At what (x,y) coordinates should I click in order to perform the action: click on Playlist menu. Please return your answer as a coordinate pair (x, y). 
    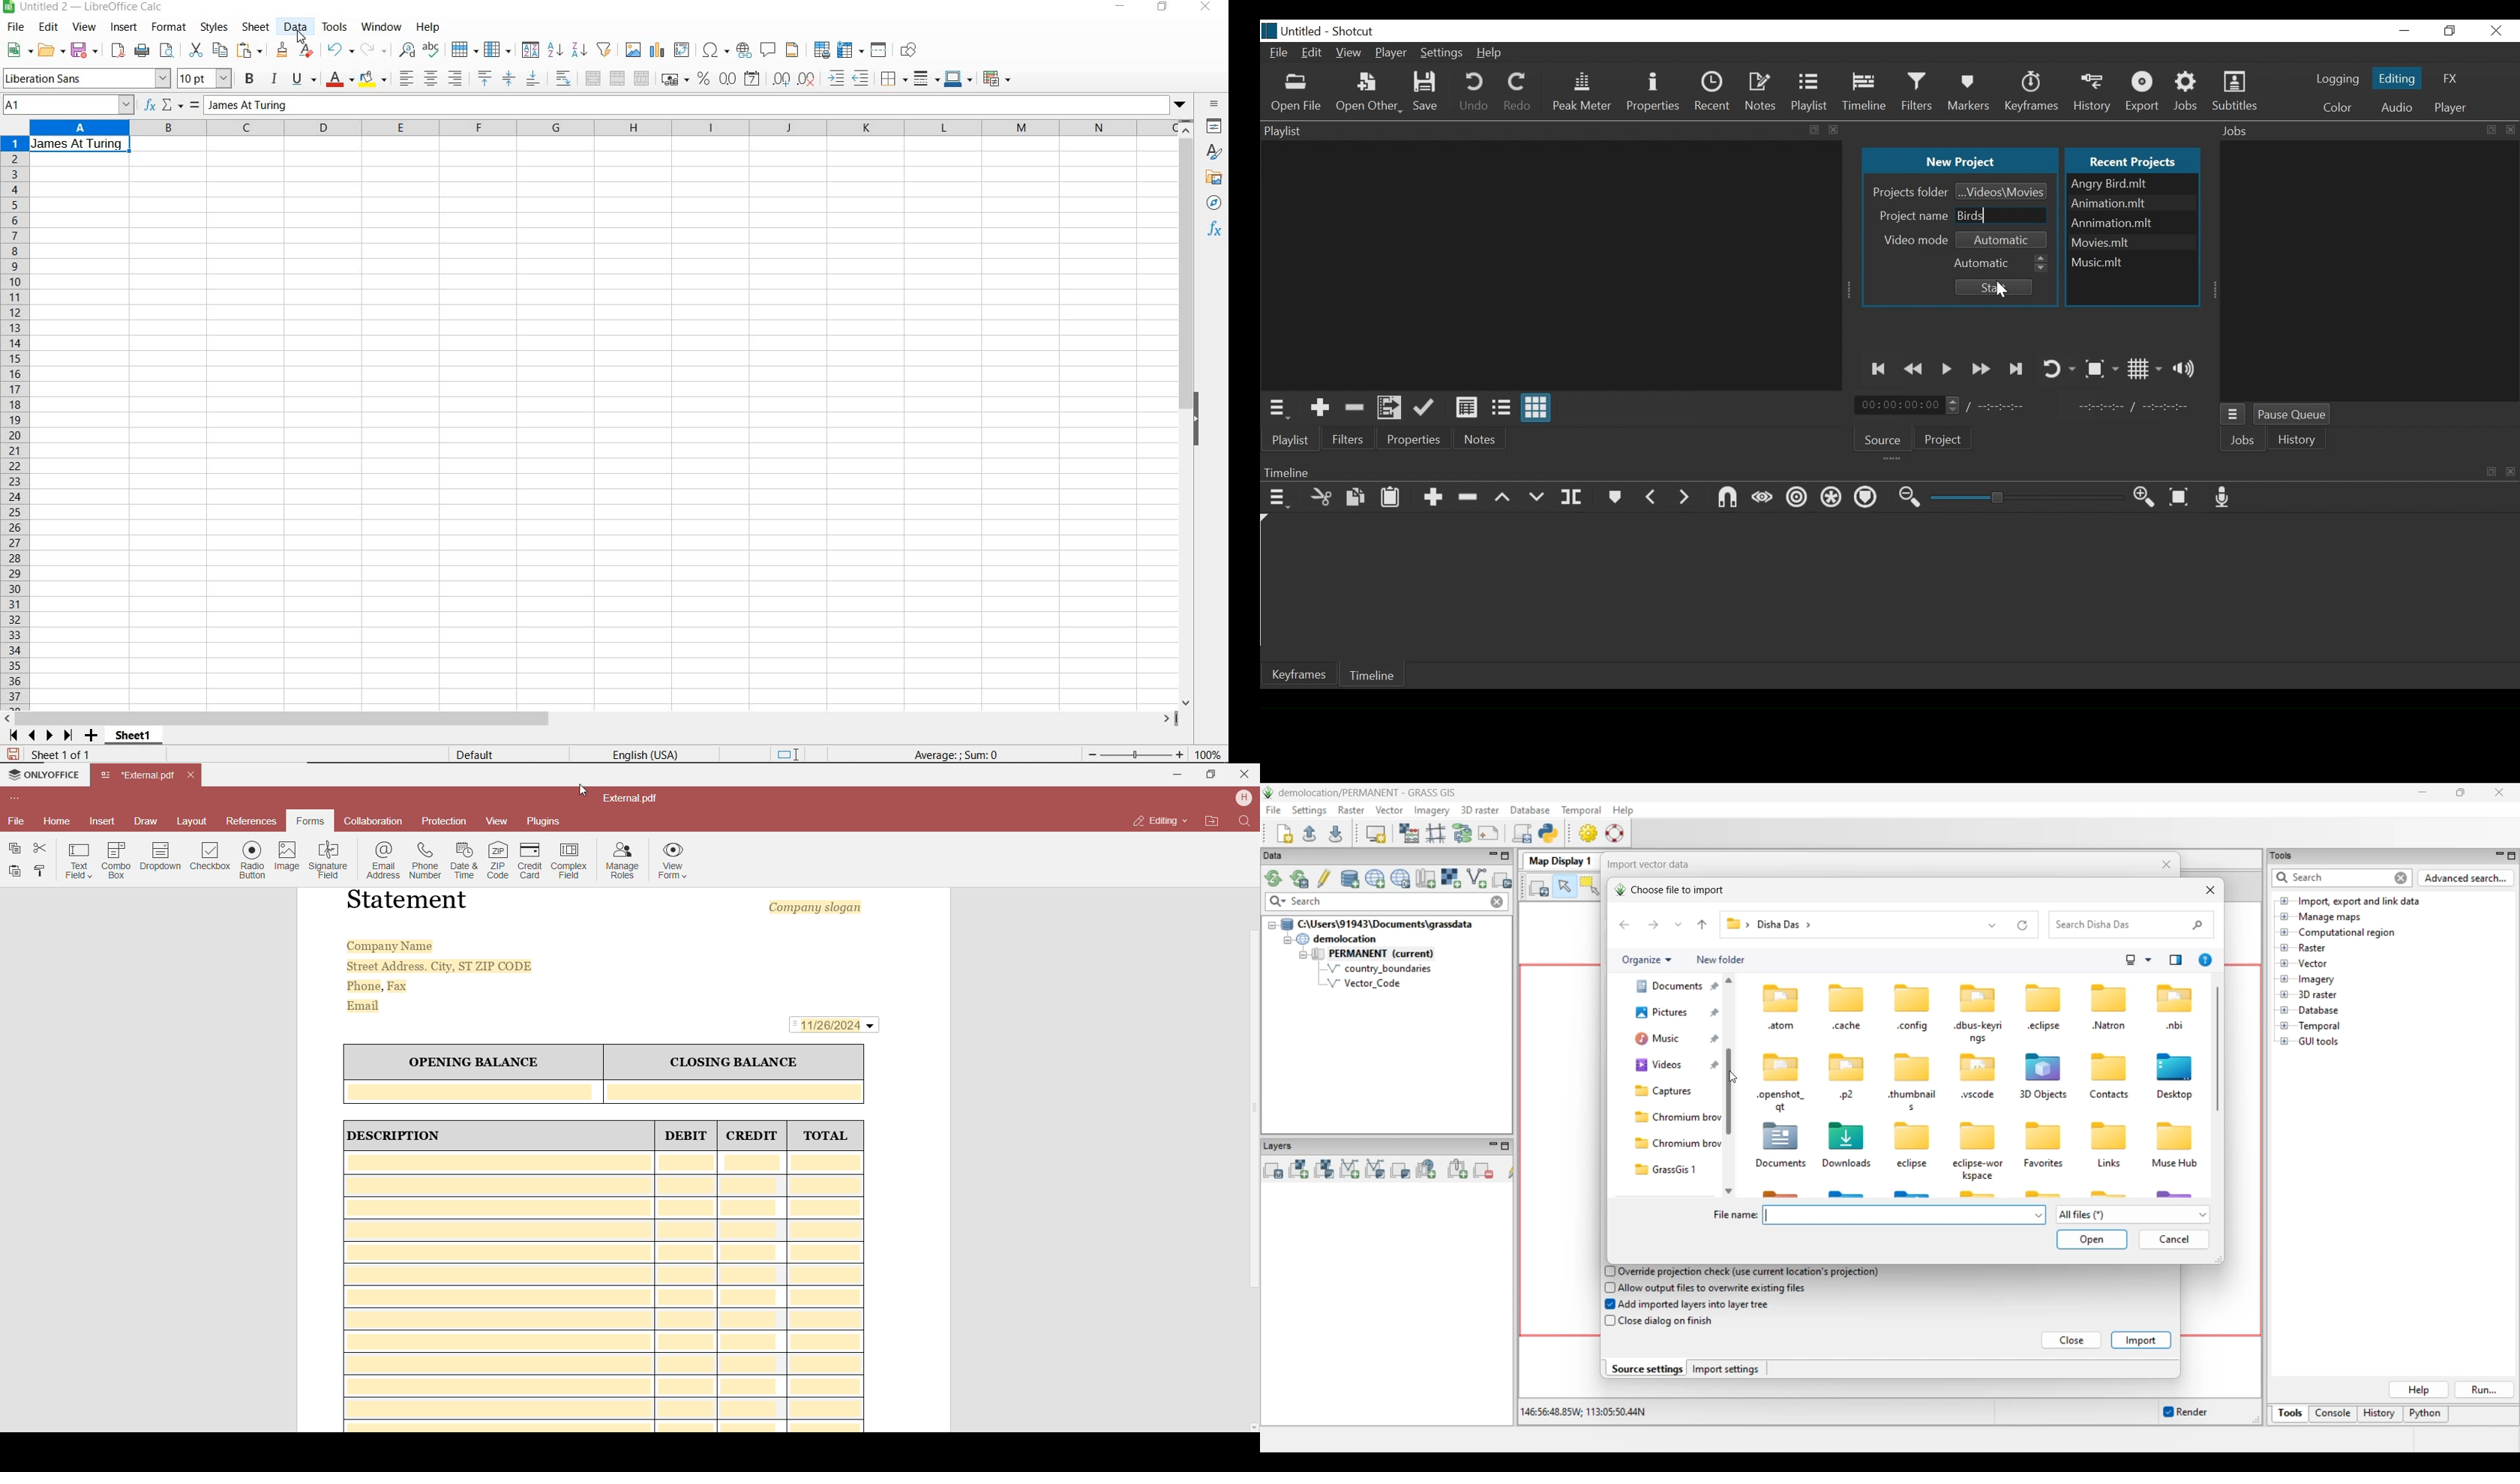
    Looking at the image, I should click on (1296, 440).